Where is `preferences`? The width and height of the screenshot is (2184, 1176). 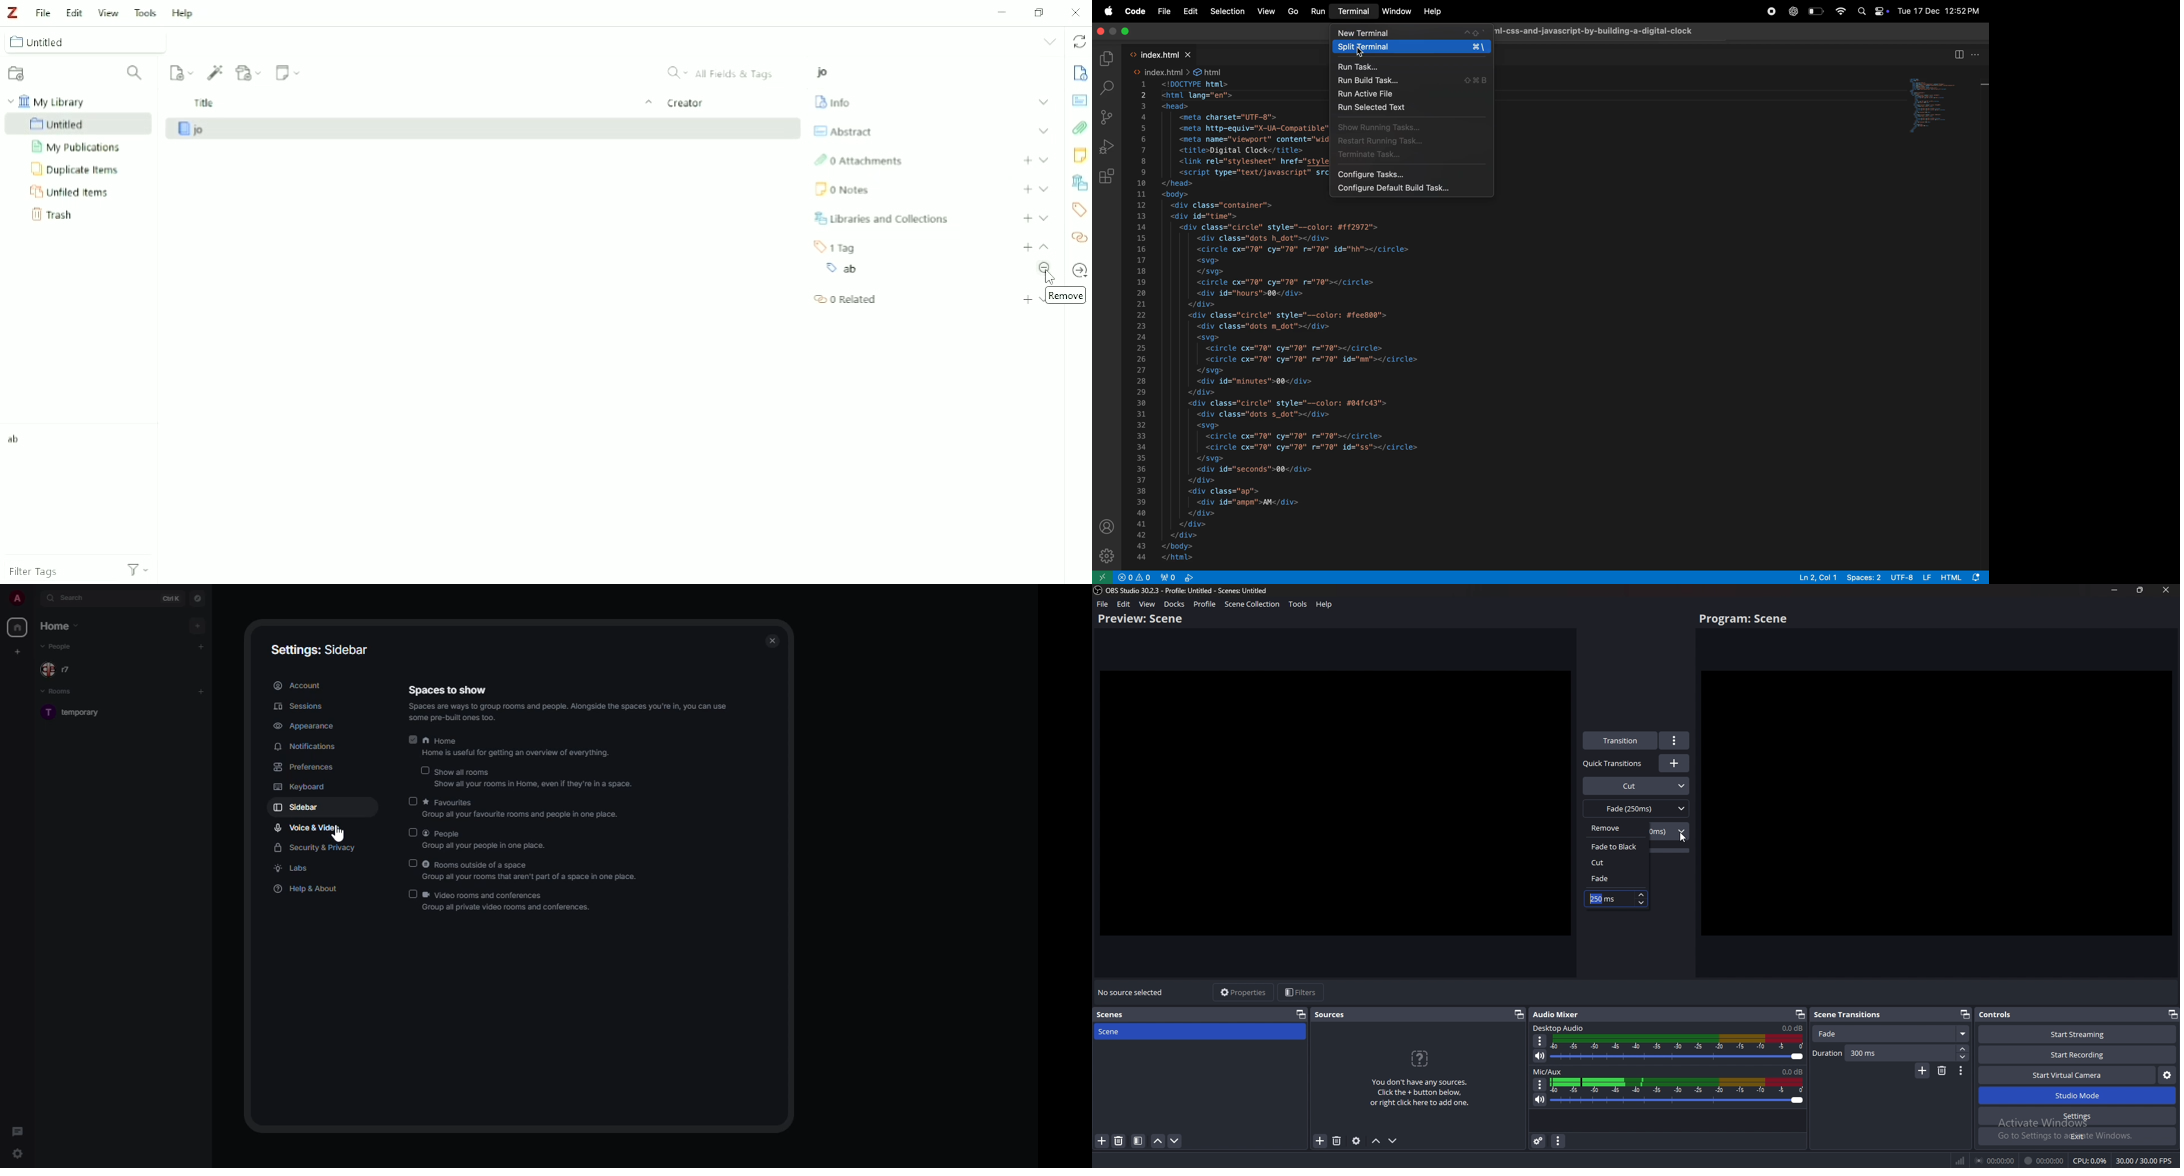
preferences is located at coordinates (306, 767).